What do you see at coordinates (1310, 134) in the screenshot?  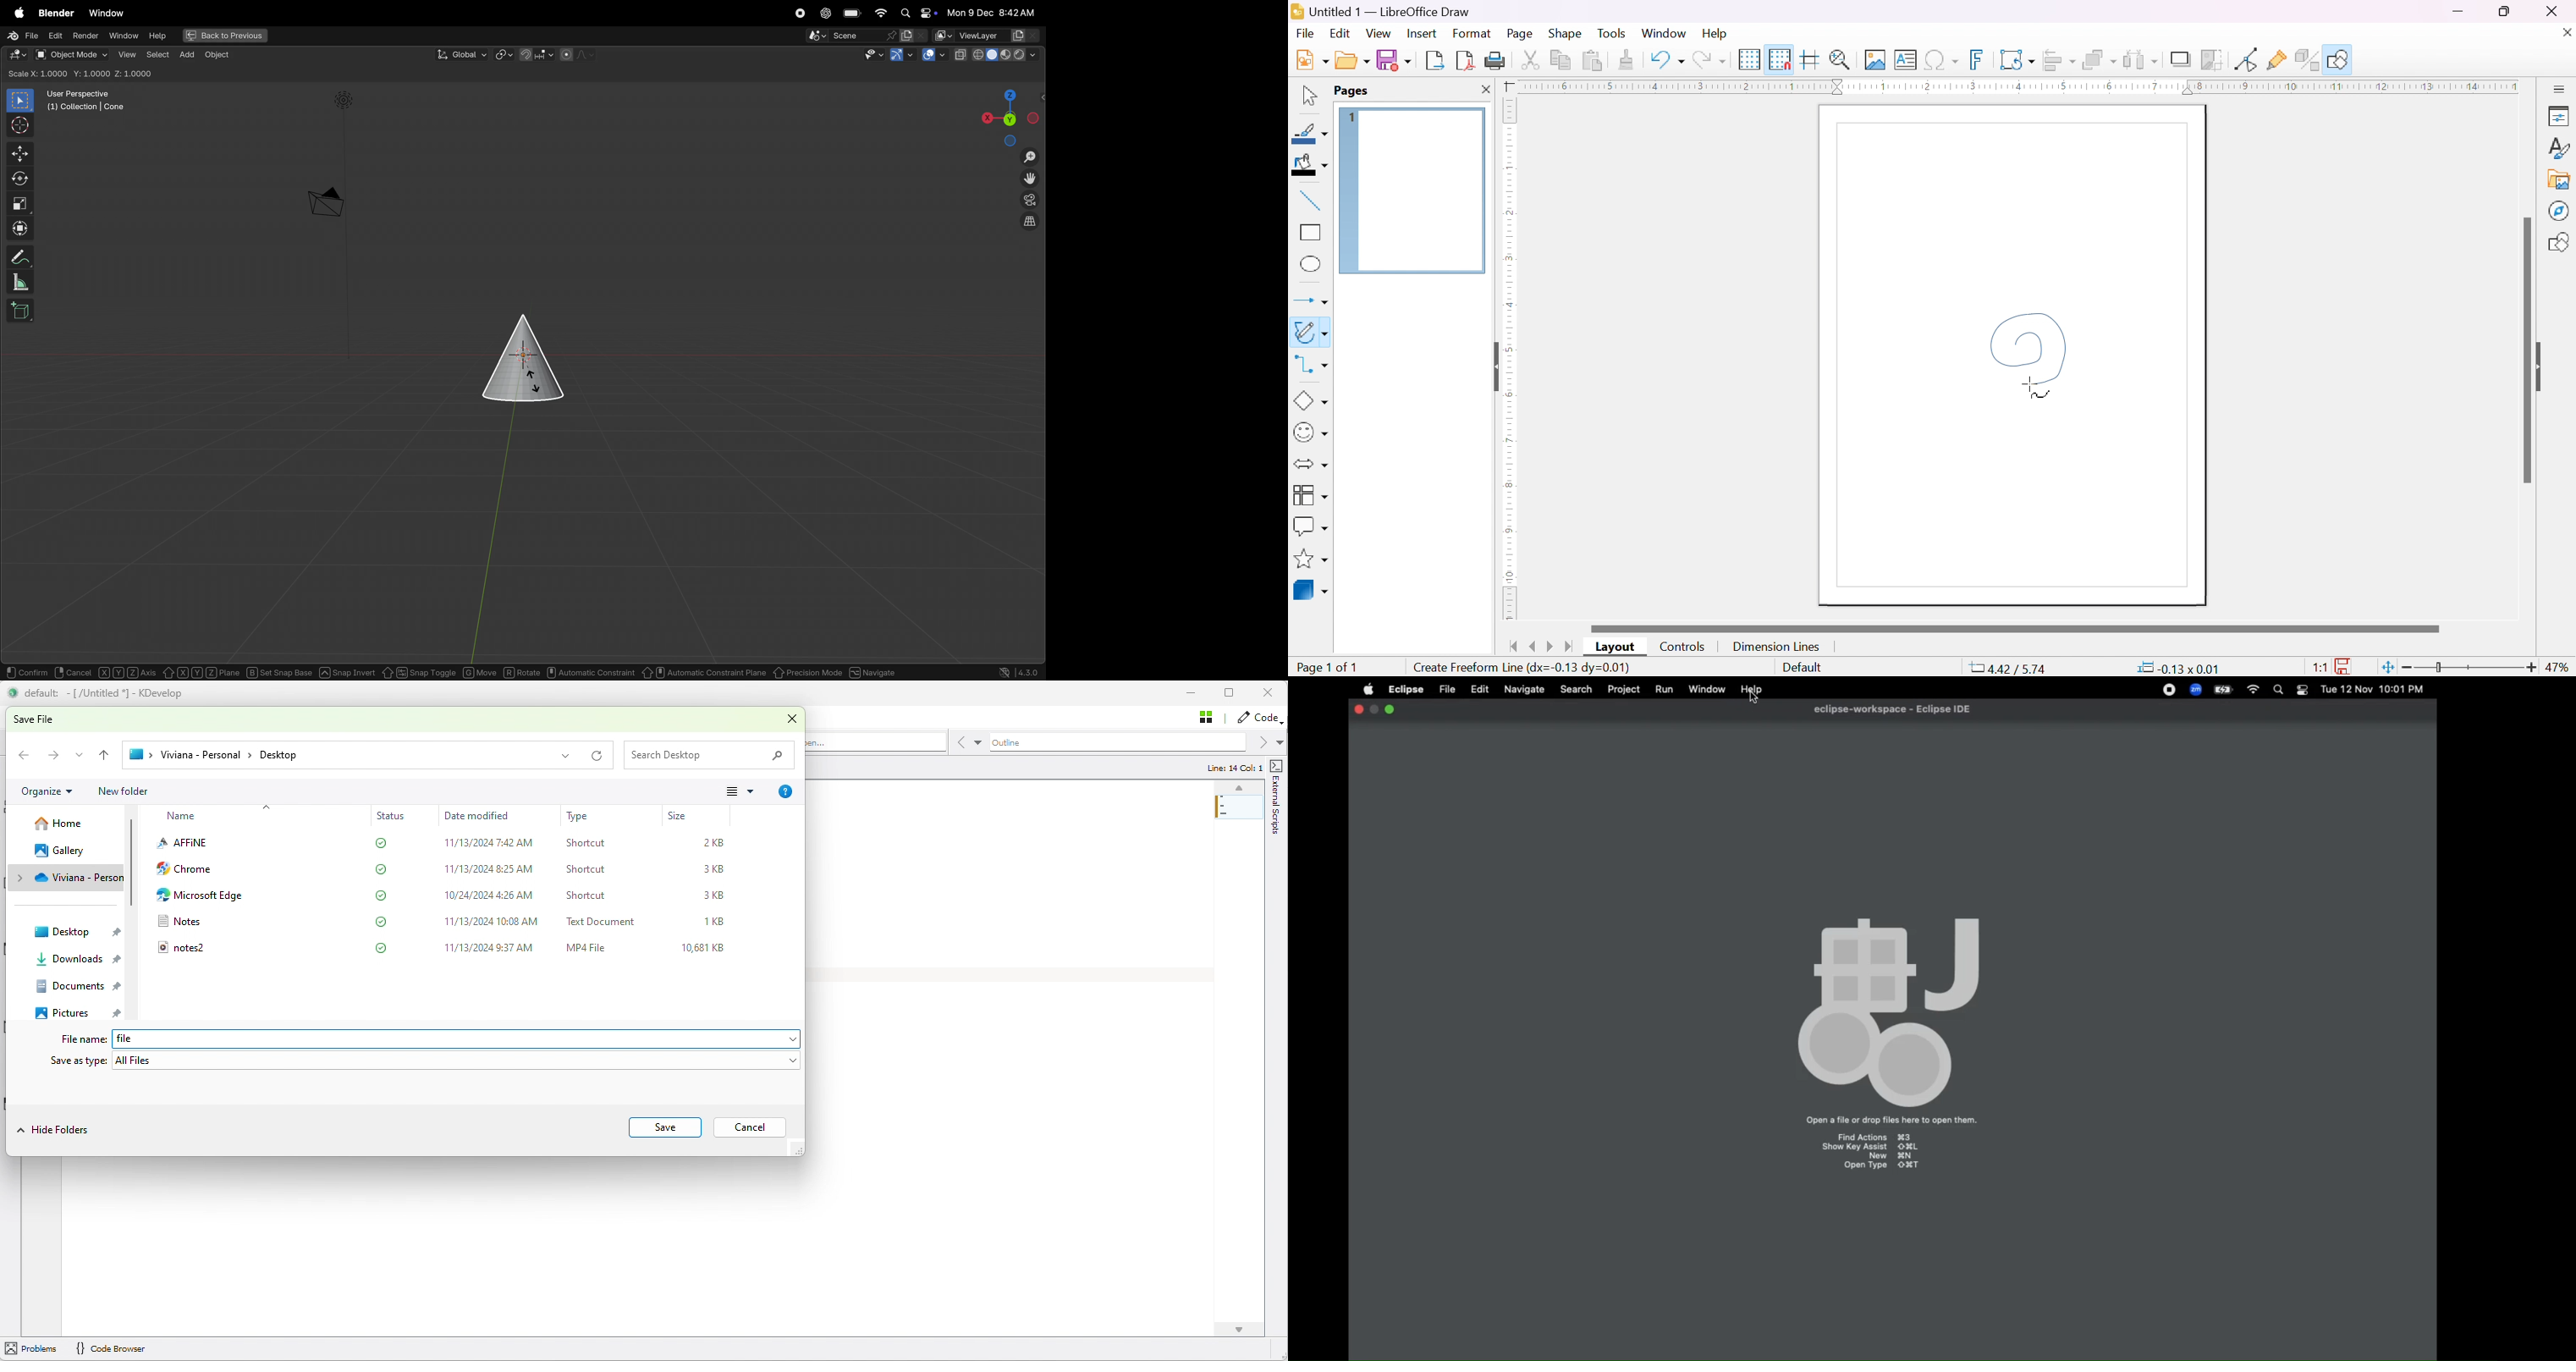 I see `line color` at bounding box center [1310, 134].